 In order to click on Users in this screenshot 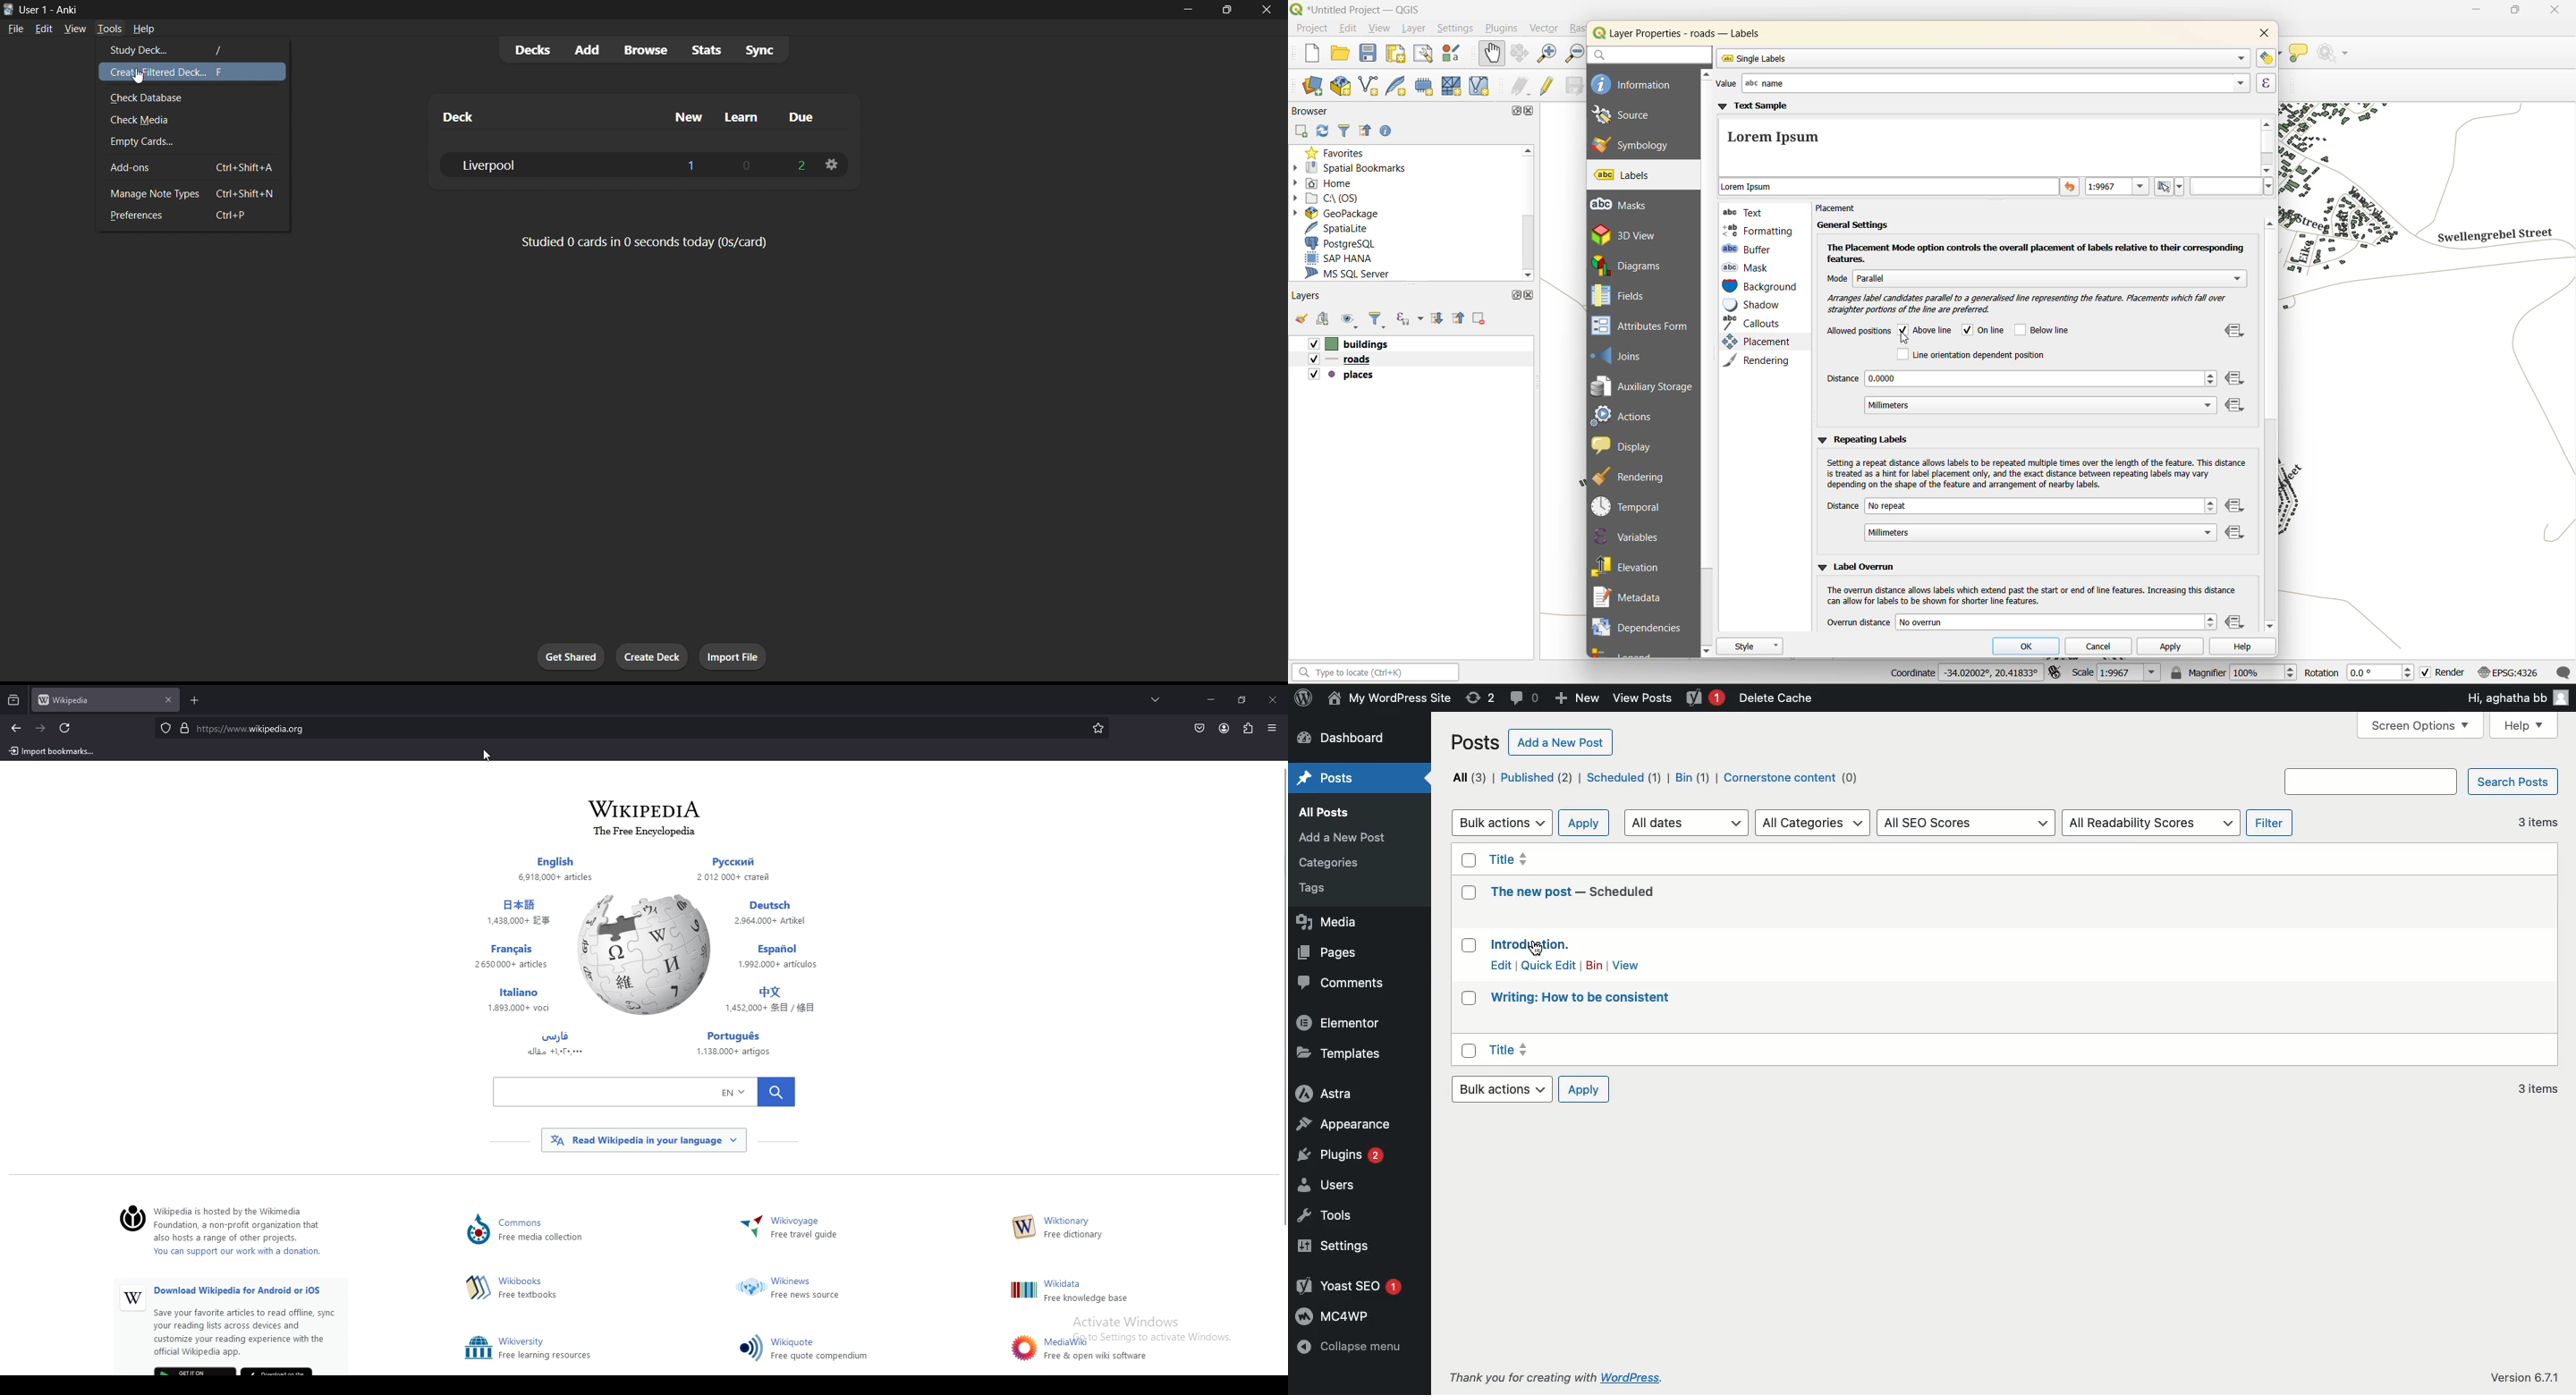, I will do `click(1327, 1185)`.